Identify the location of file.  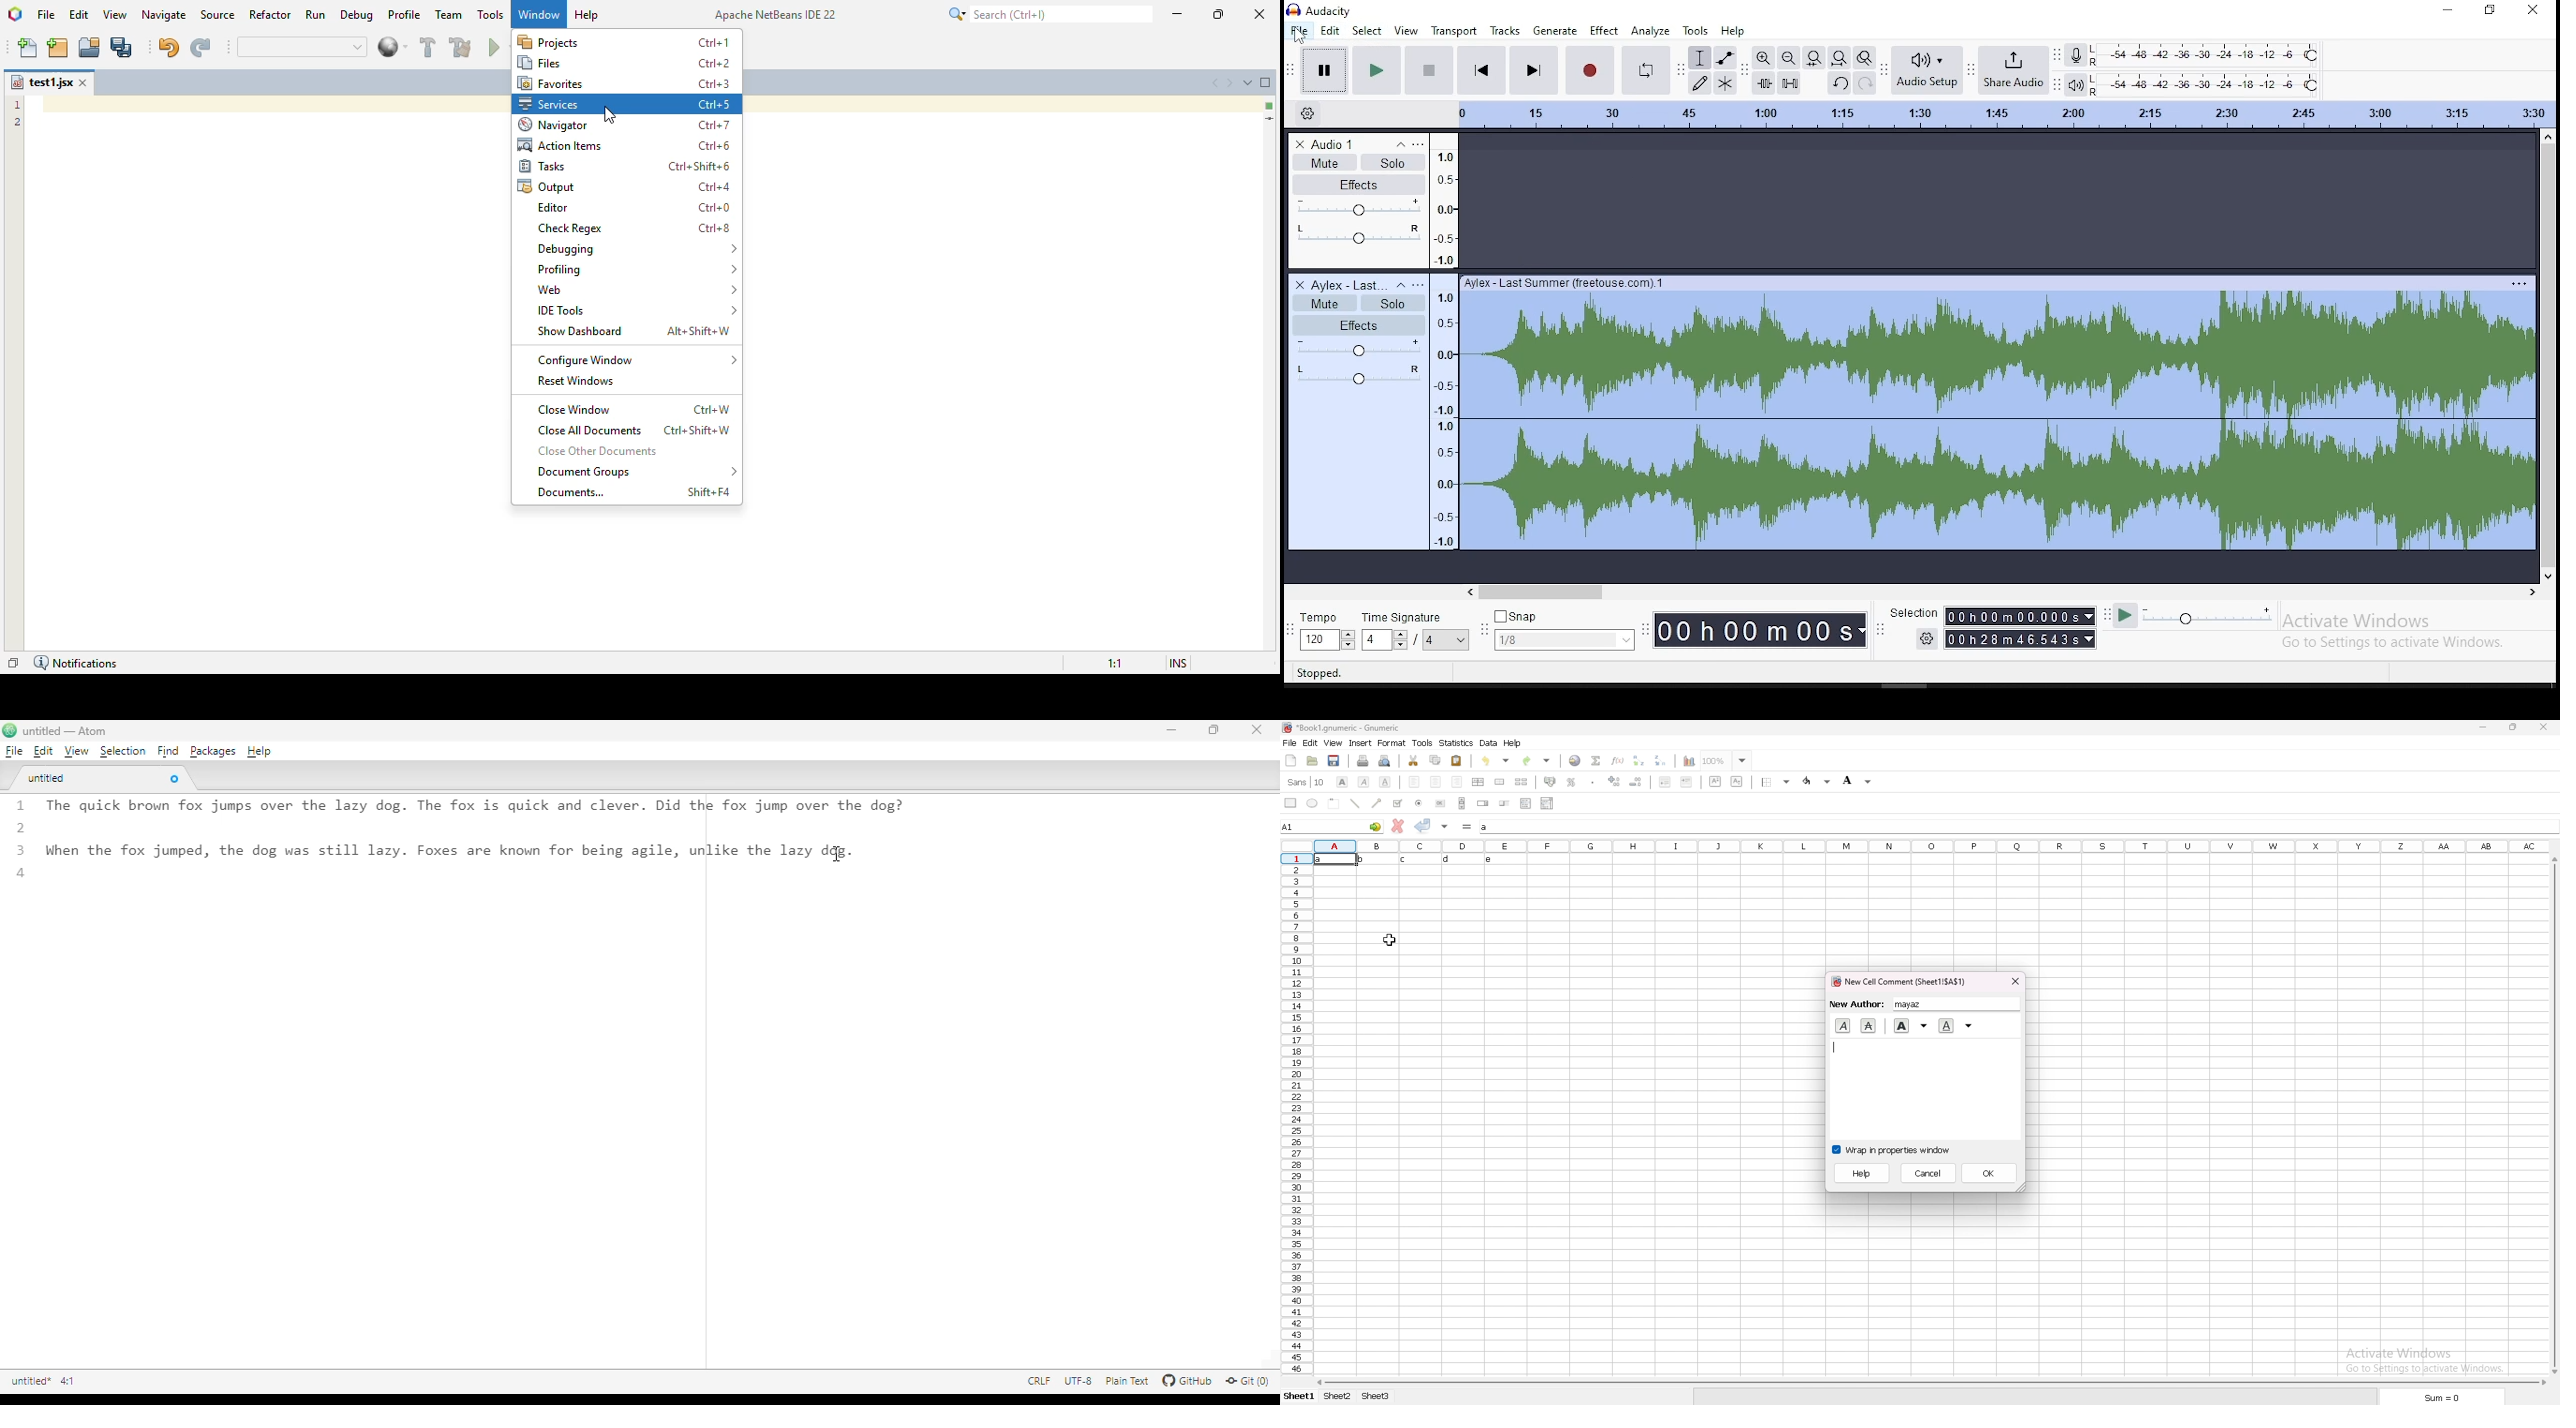
(1290, 743).